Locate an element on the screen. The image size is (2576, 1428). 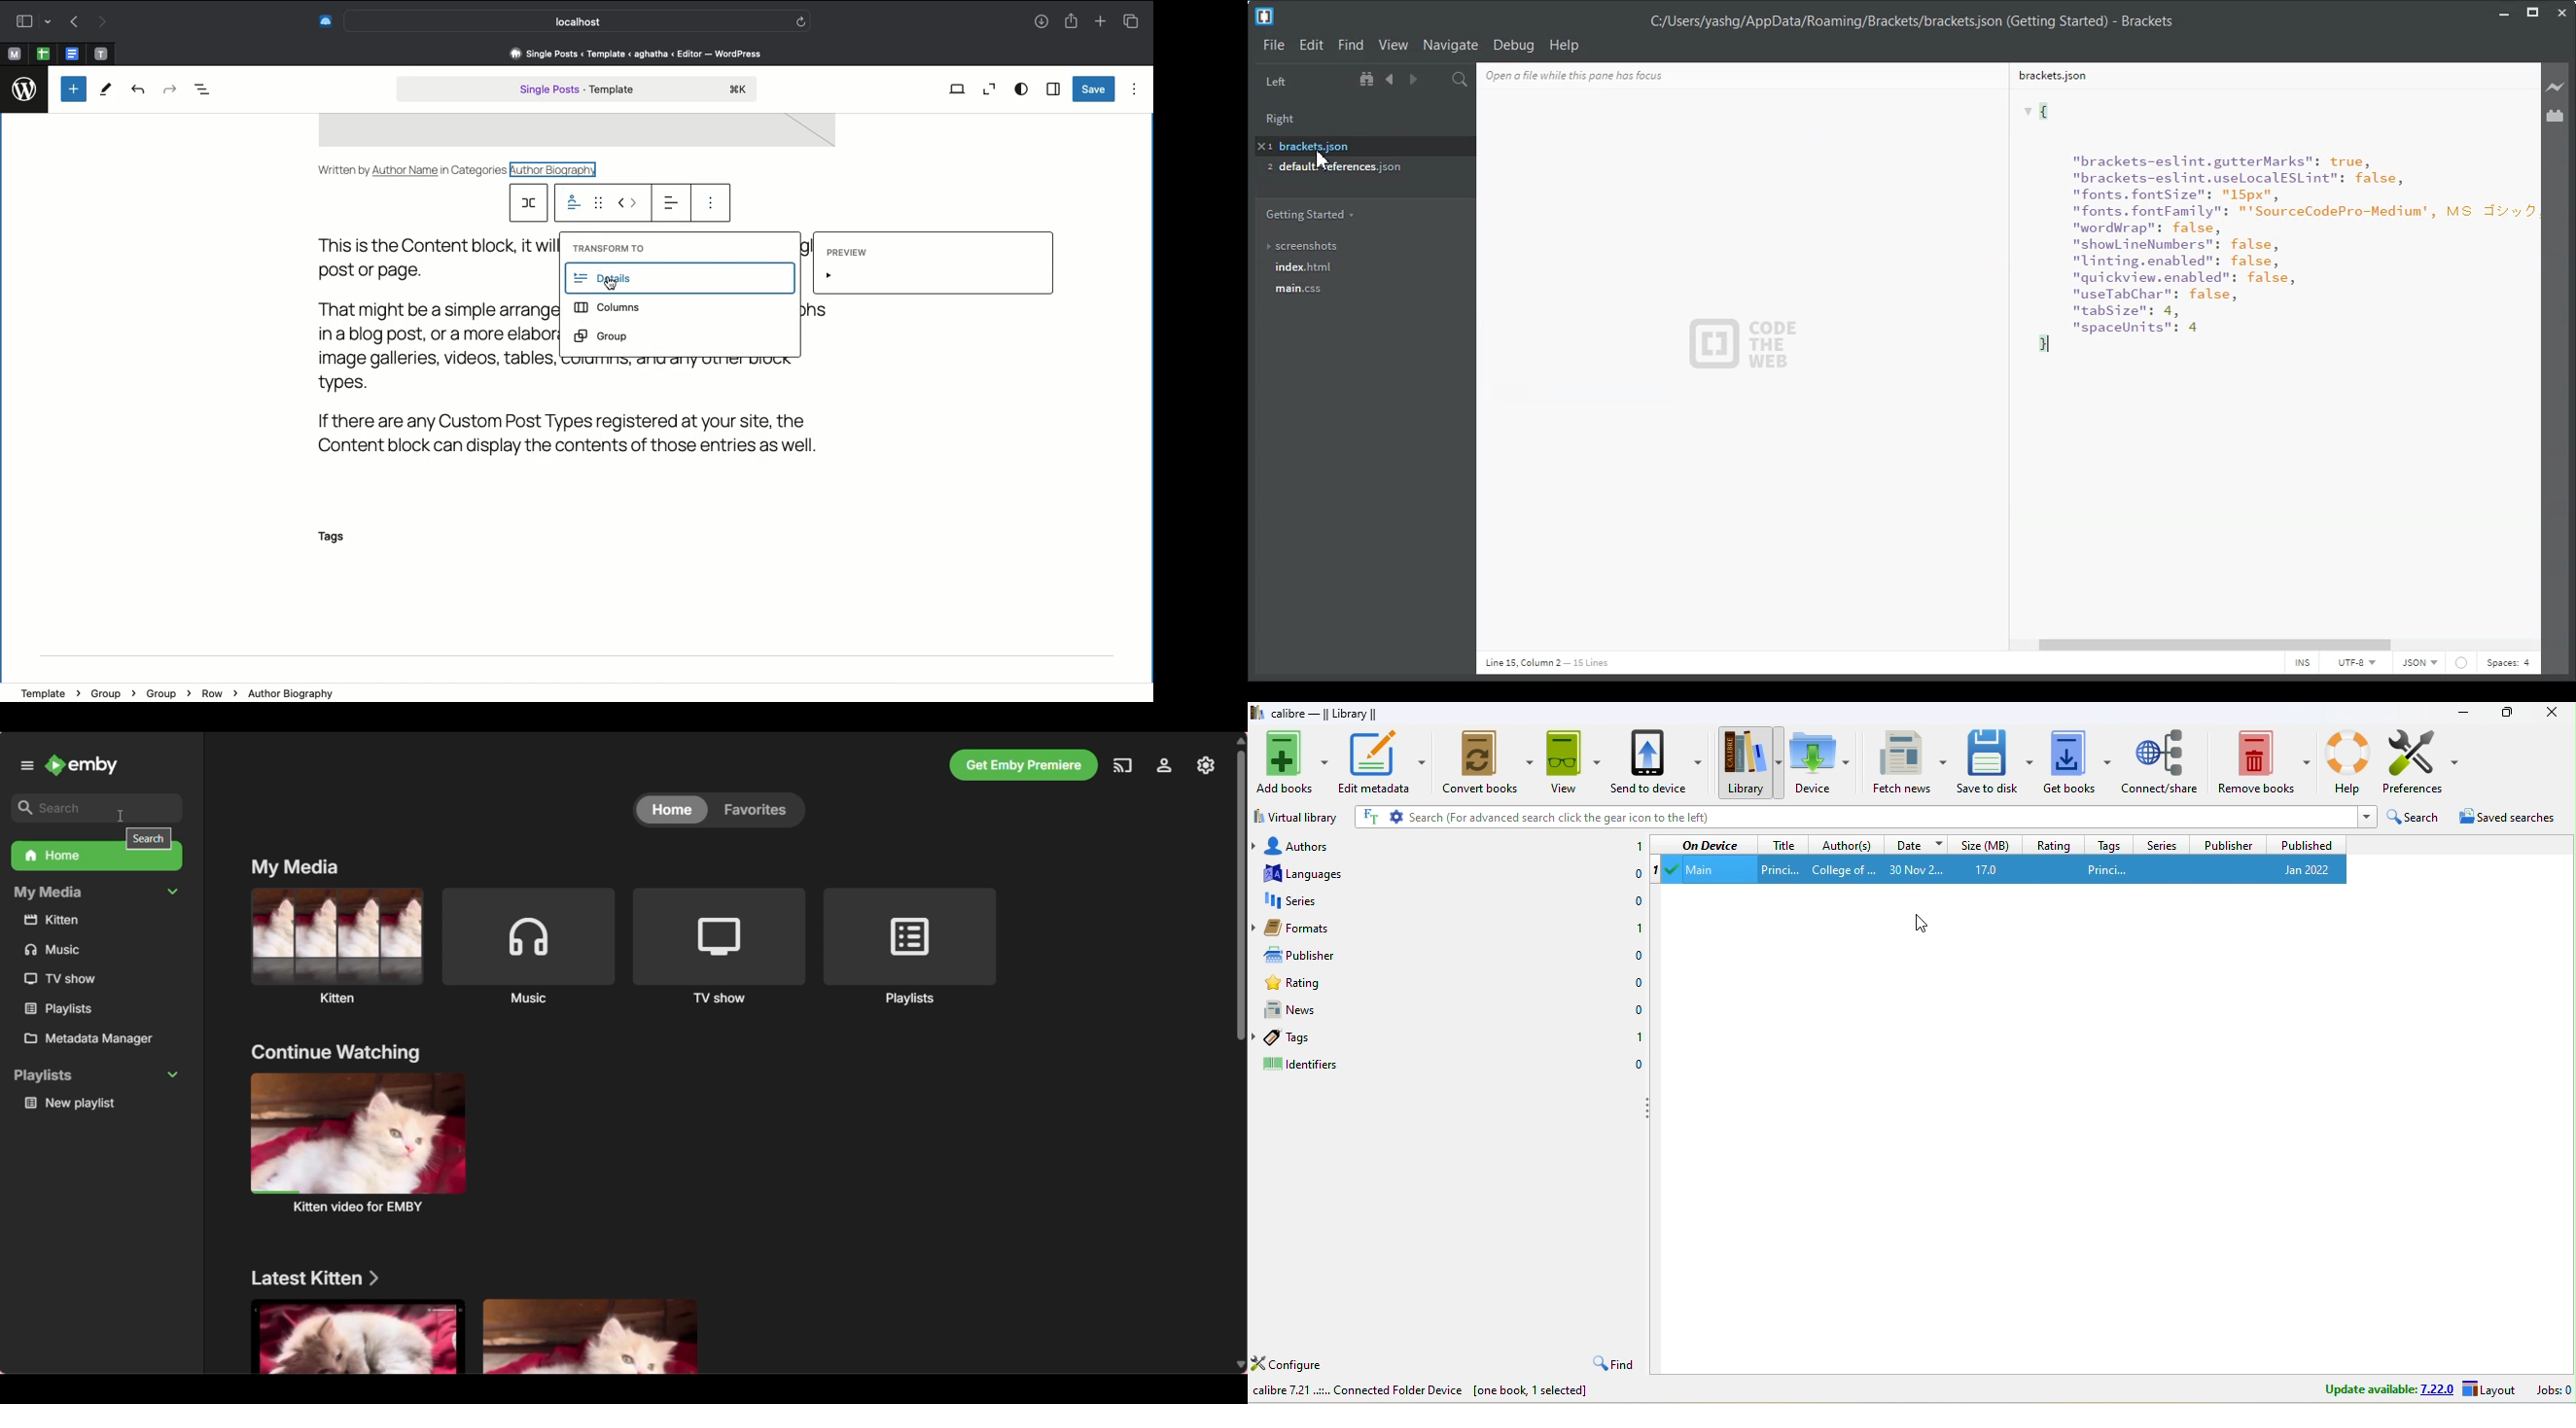
Show in file tree is located at coordinates (1368, 79).